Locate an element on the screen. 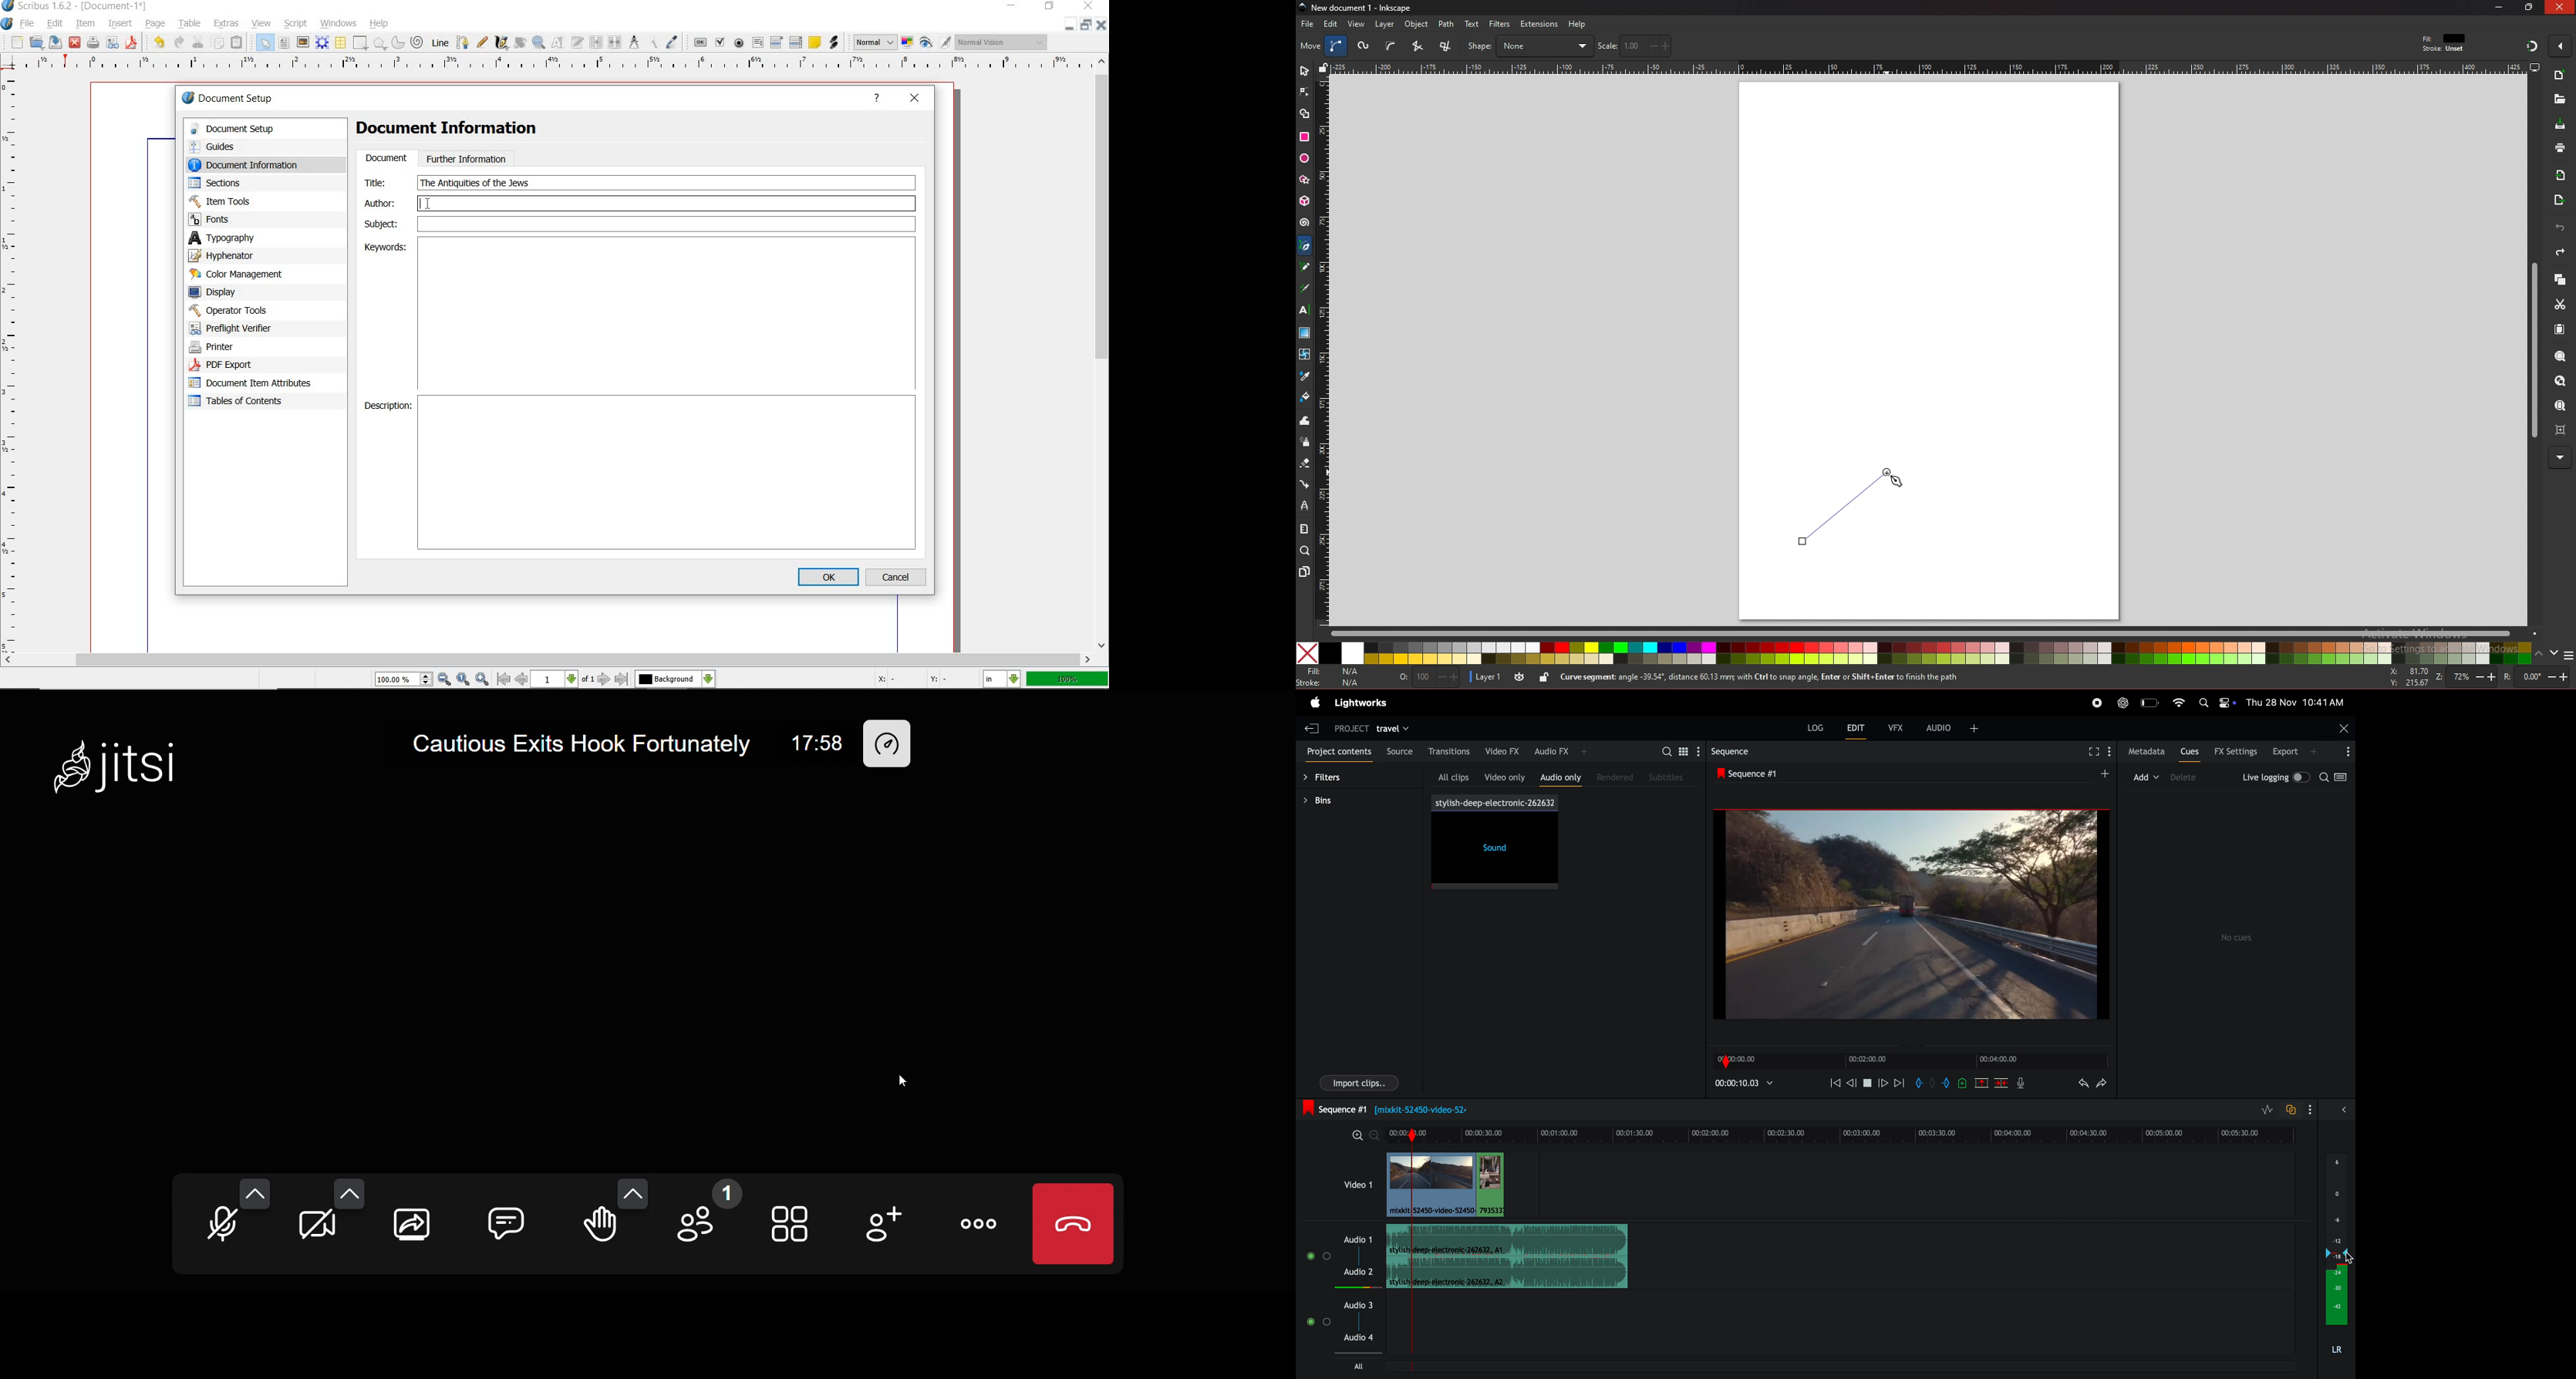 This screenshot has width=2576, height=1400. remove marked position is located at coordinates (1981, 1083).